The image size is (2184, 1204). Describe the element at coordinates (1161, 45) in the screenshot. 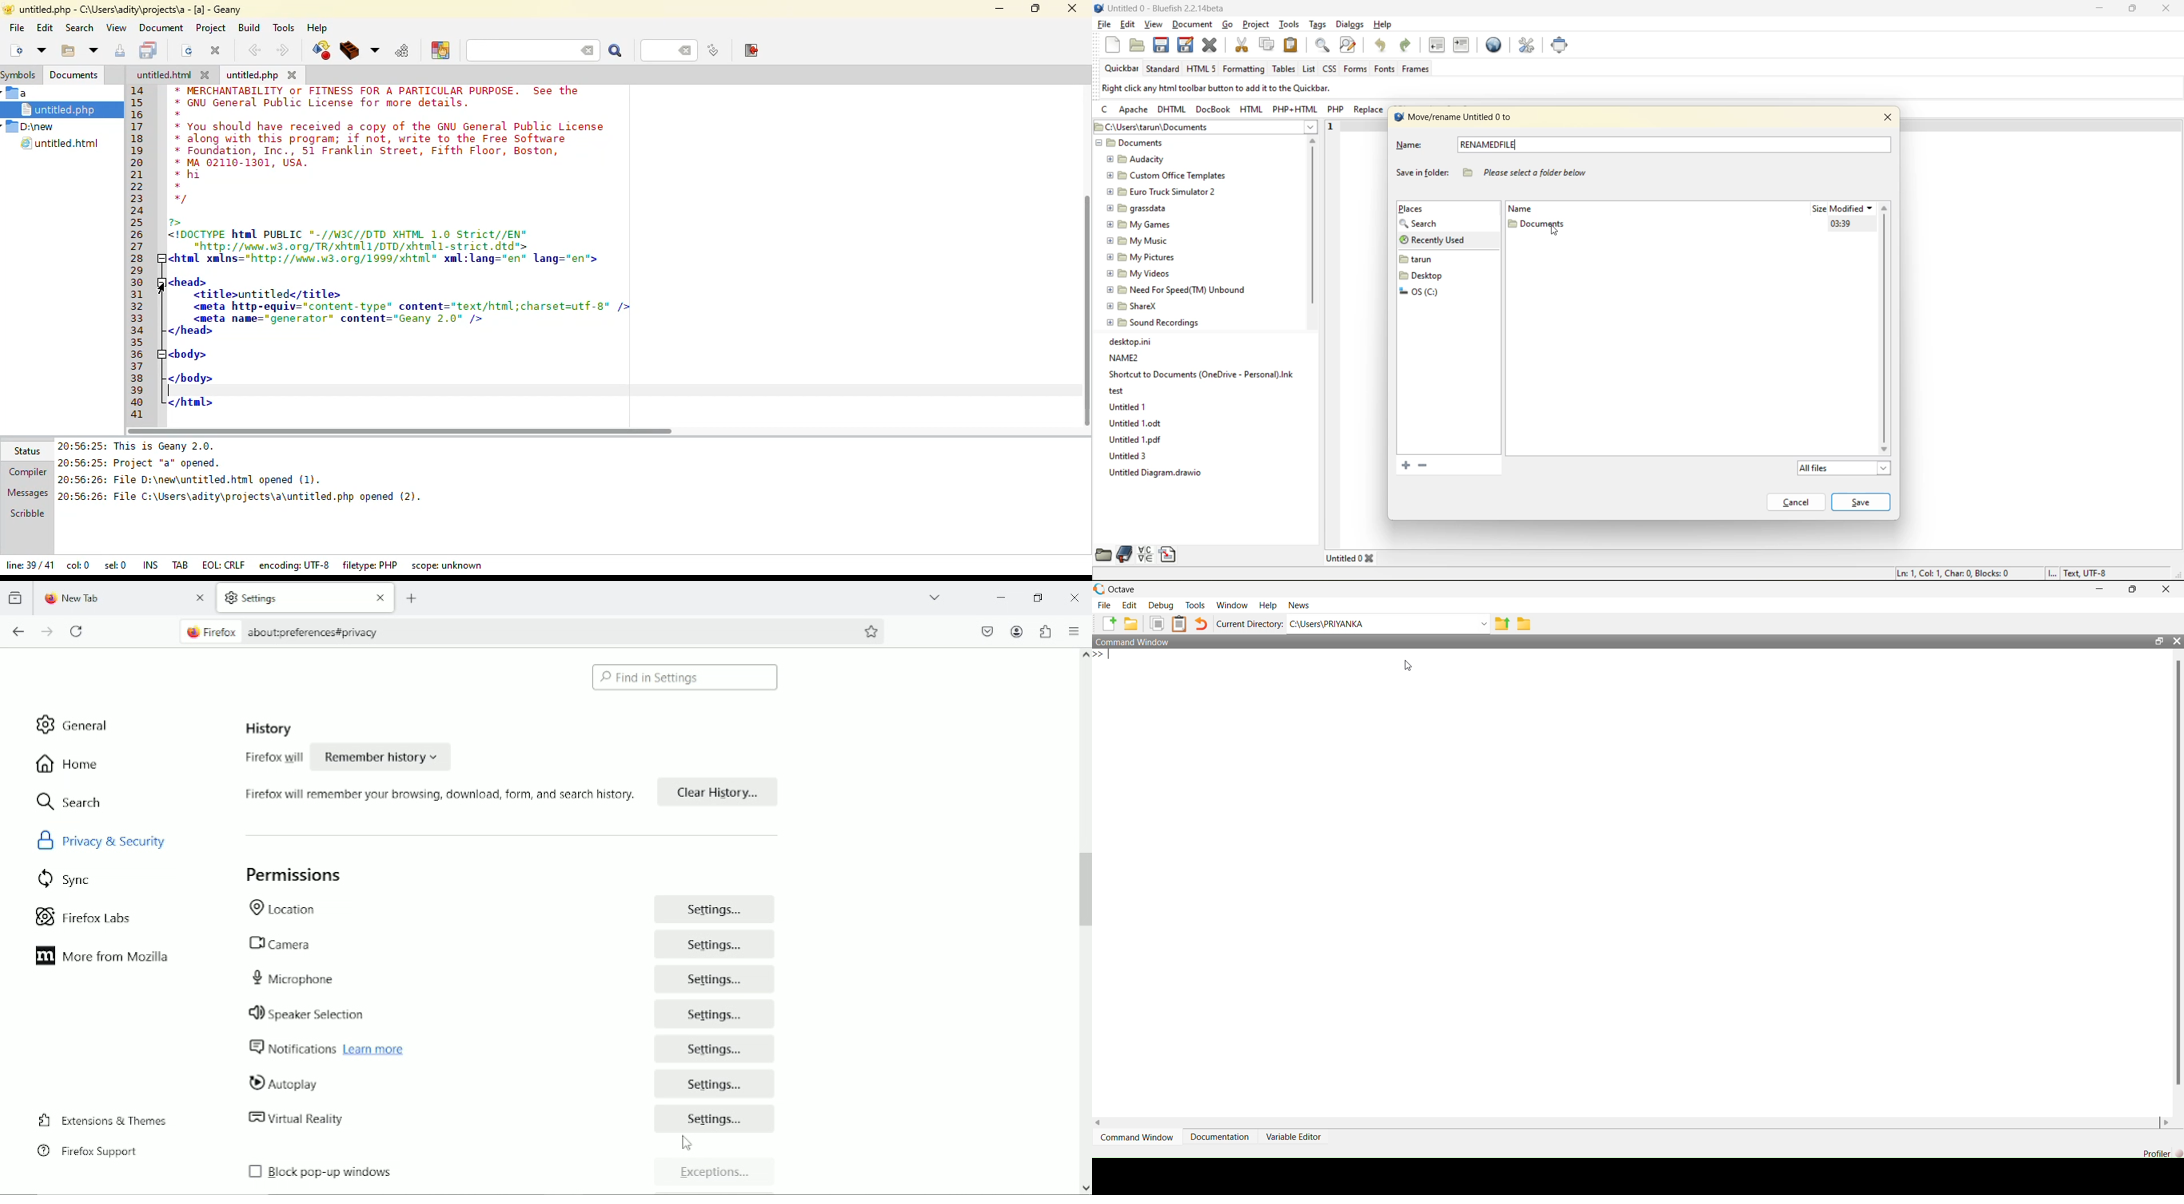

I see `save` at that location.